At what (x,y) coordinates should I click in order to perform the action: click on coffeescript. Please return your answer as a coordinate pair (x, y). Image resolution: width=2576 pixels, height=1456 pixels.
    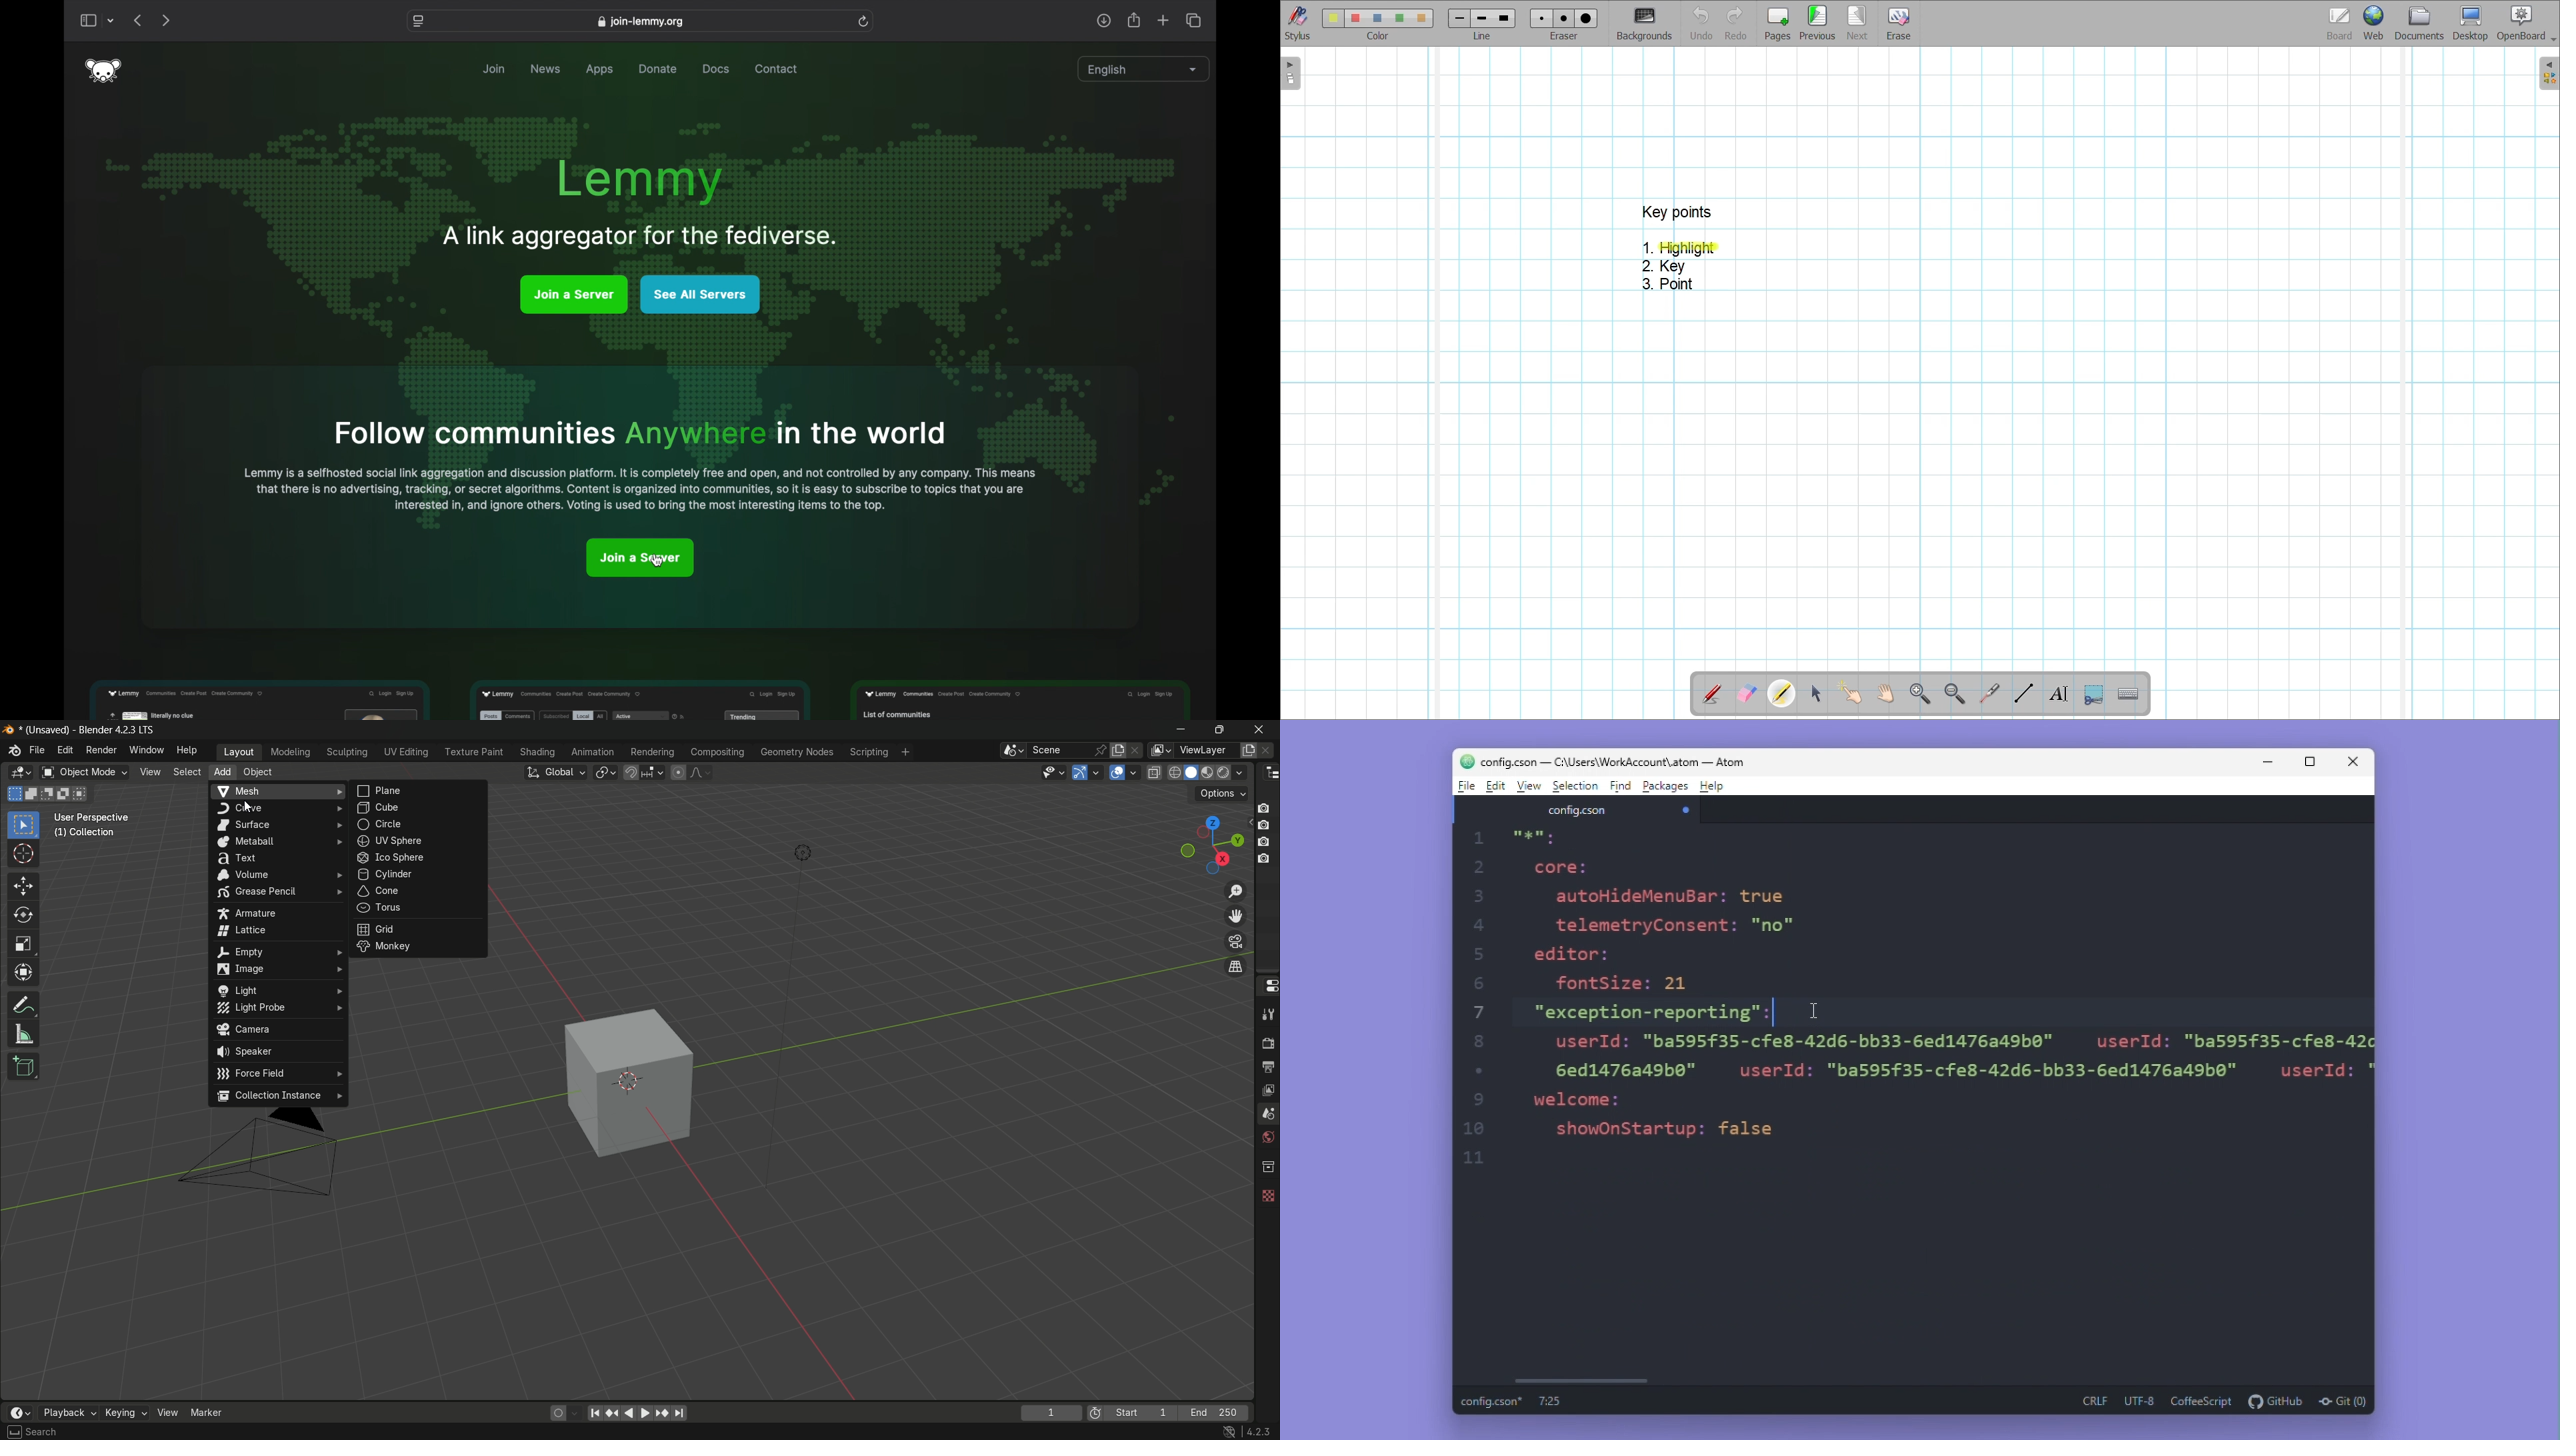
    Looking at the image, I should click on (2202, 1401).